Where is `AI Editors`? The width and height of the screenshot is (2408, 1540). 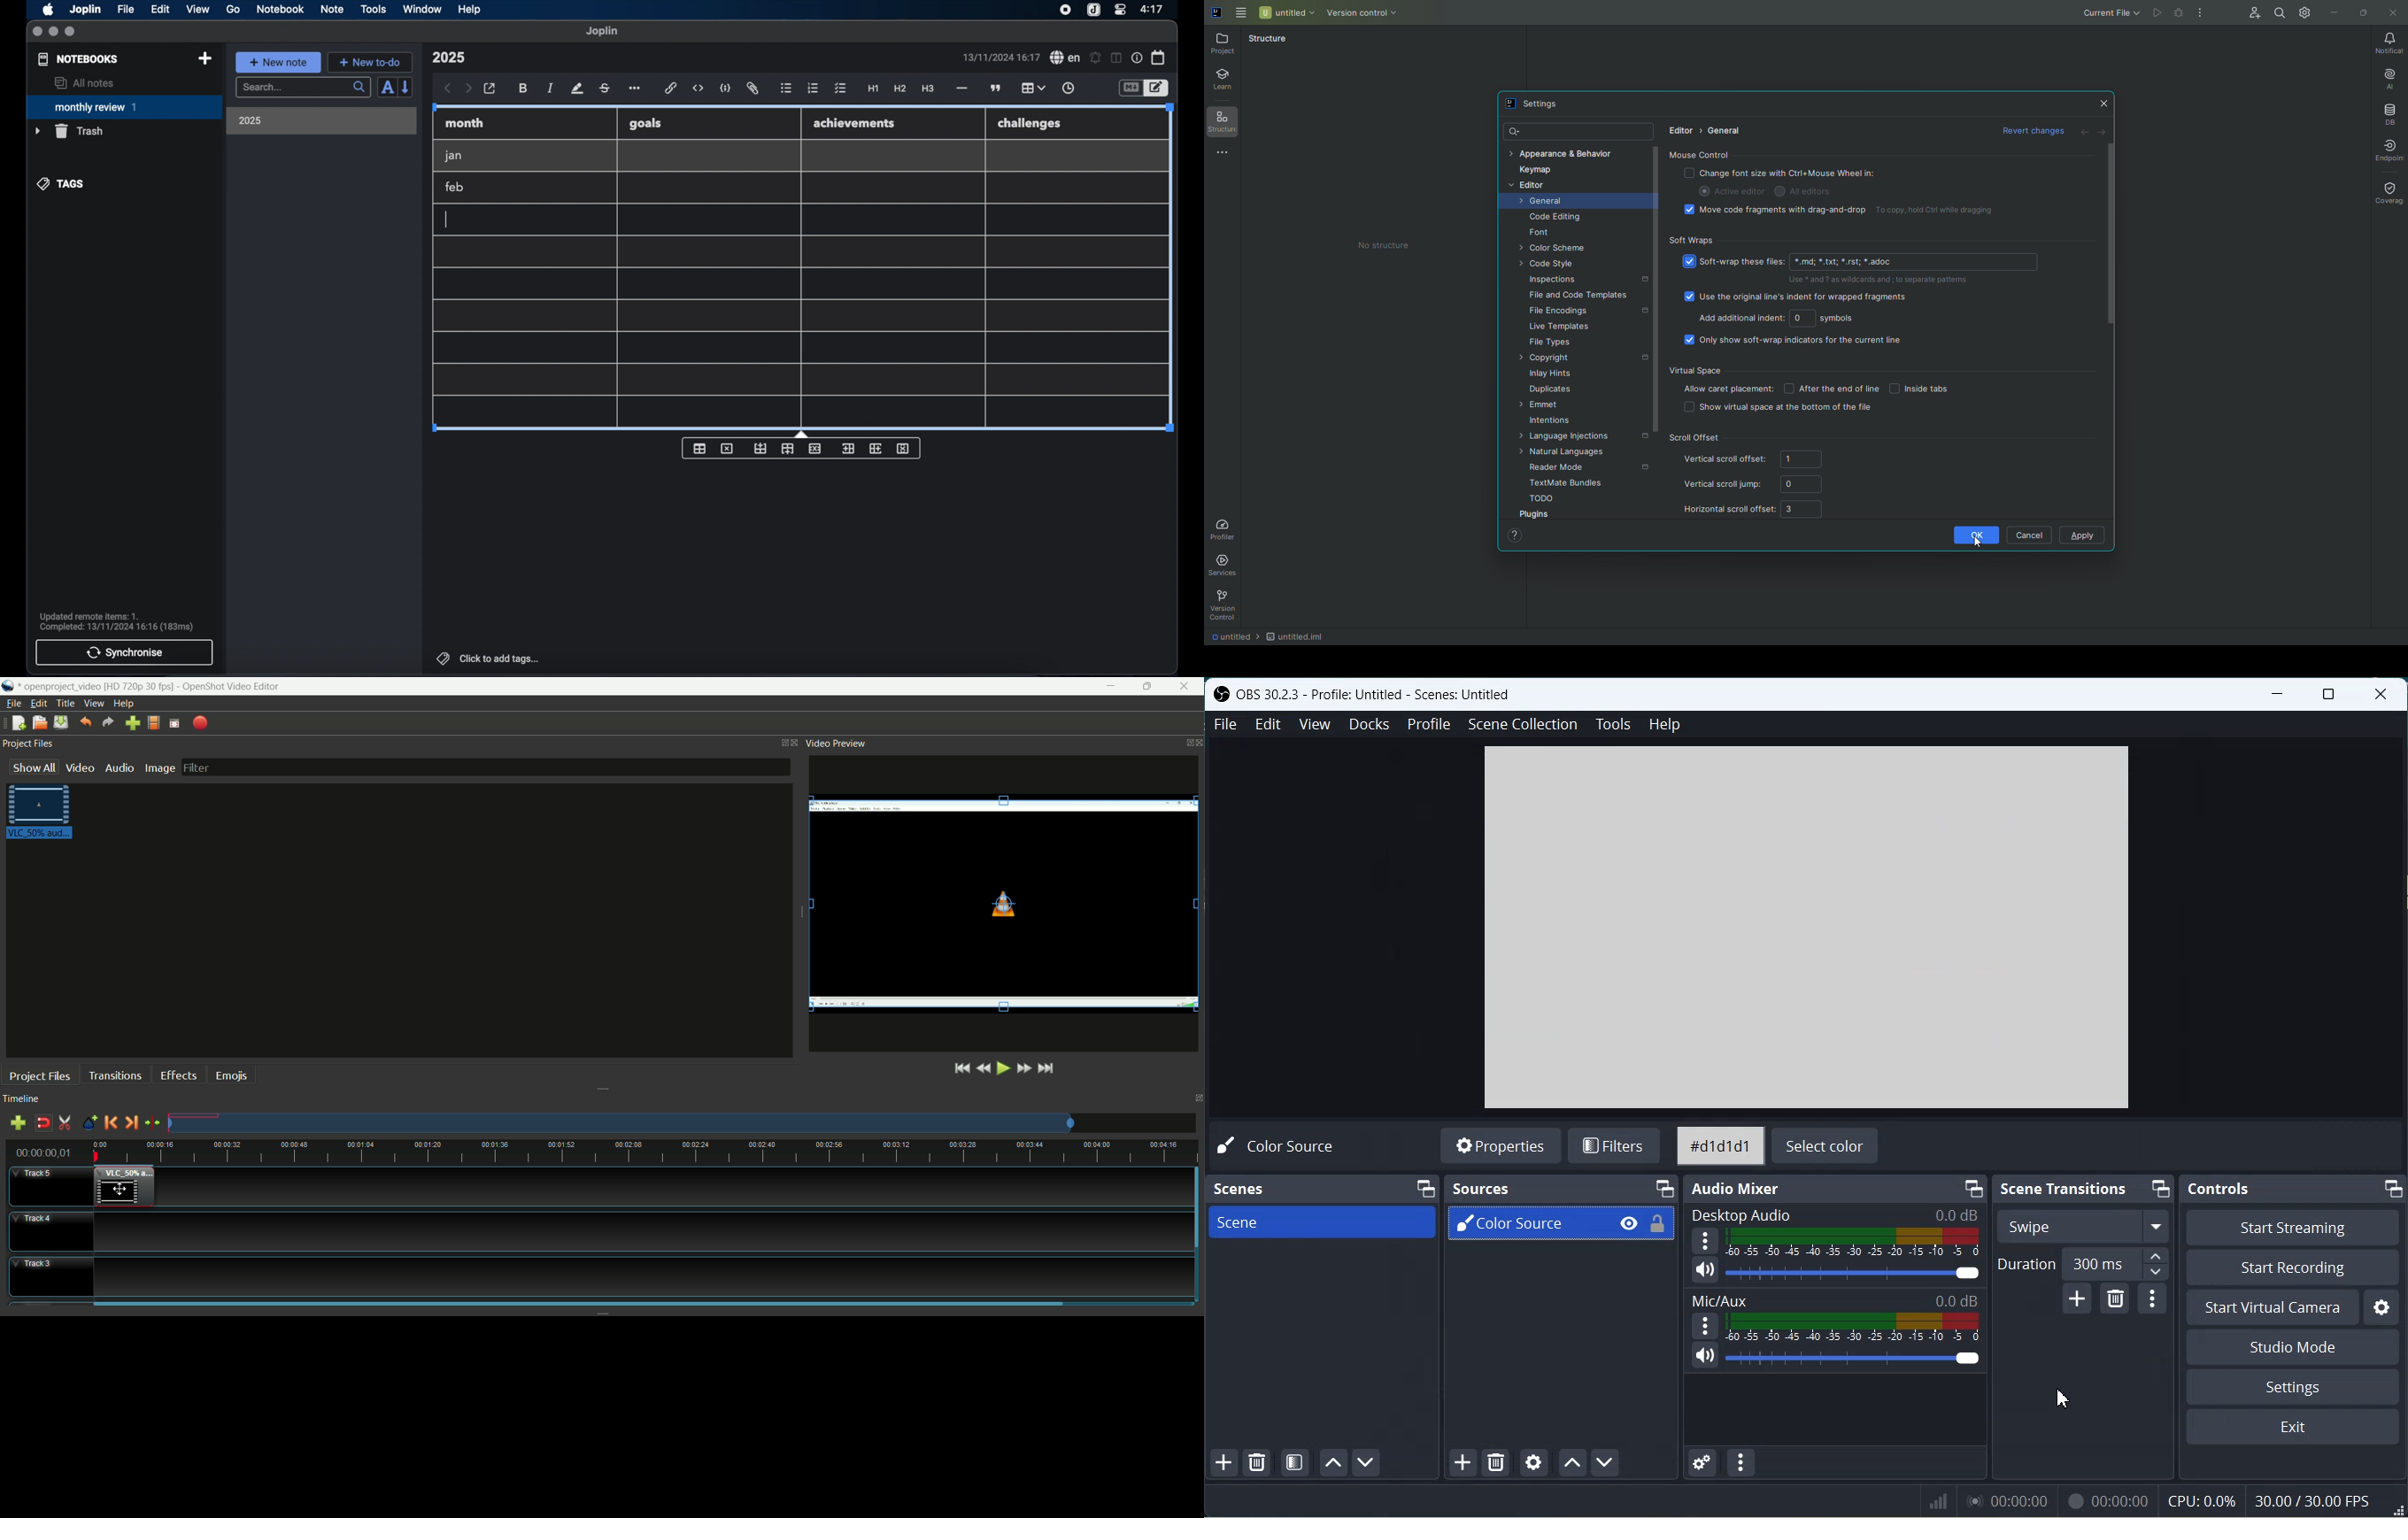 AI Editors is located at coordinates (1817, 192).